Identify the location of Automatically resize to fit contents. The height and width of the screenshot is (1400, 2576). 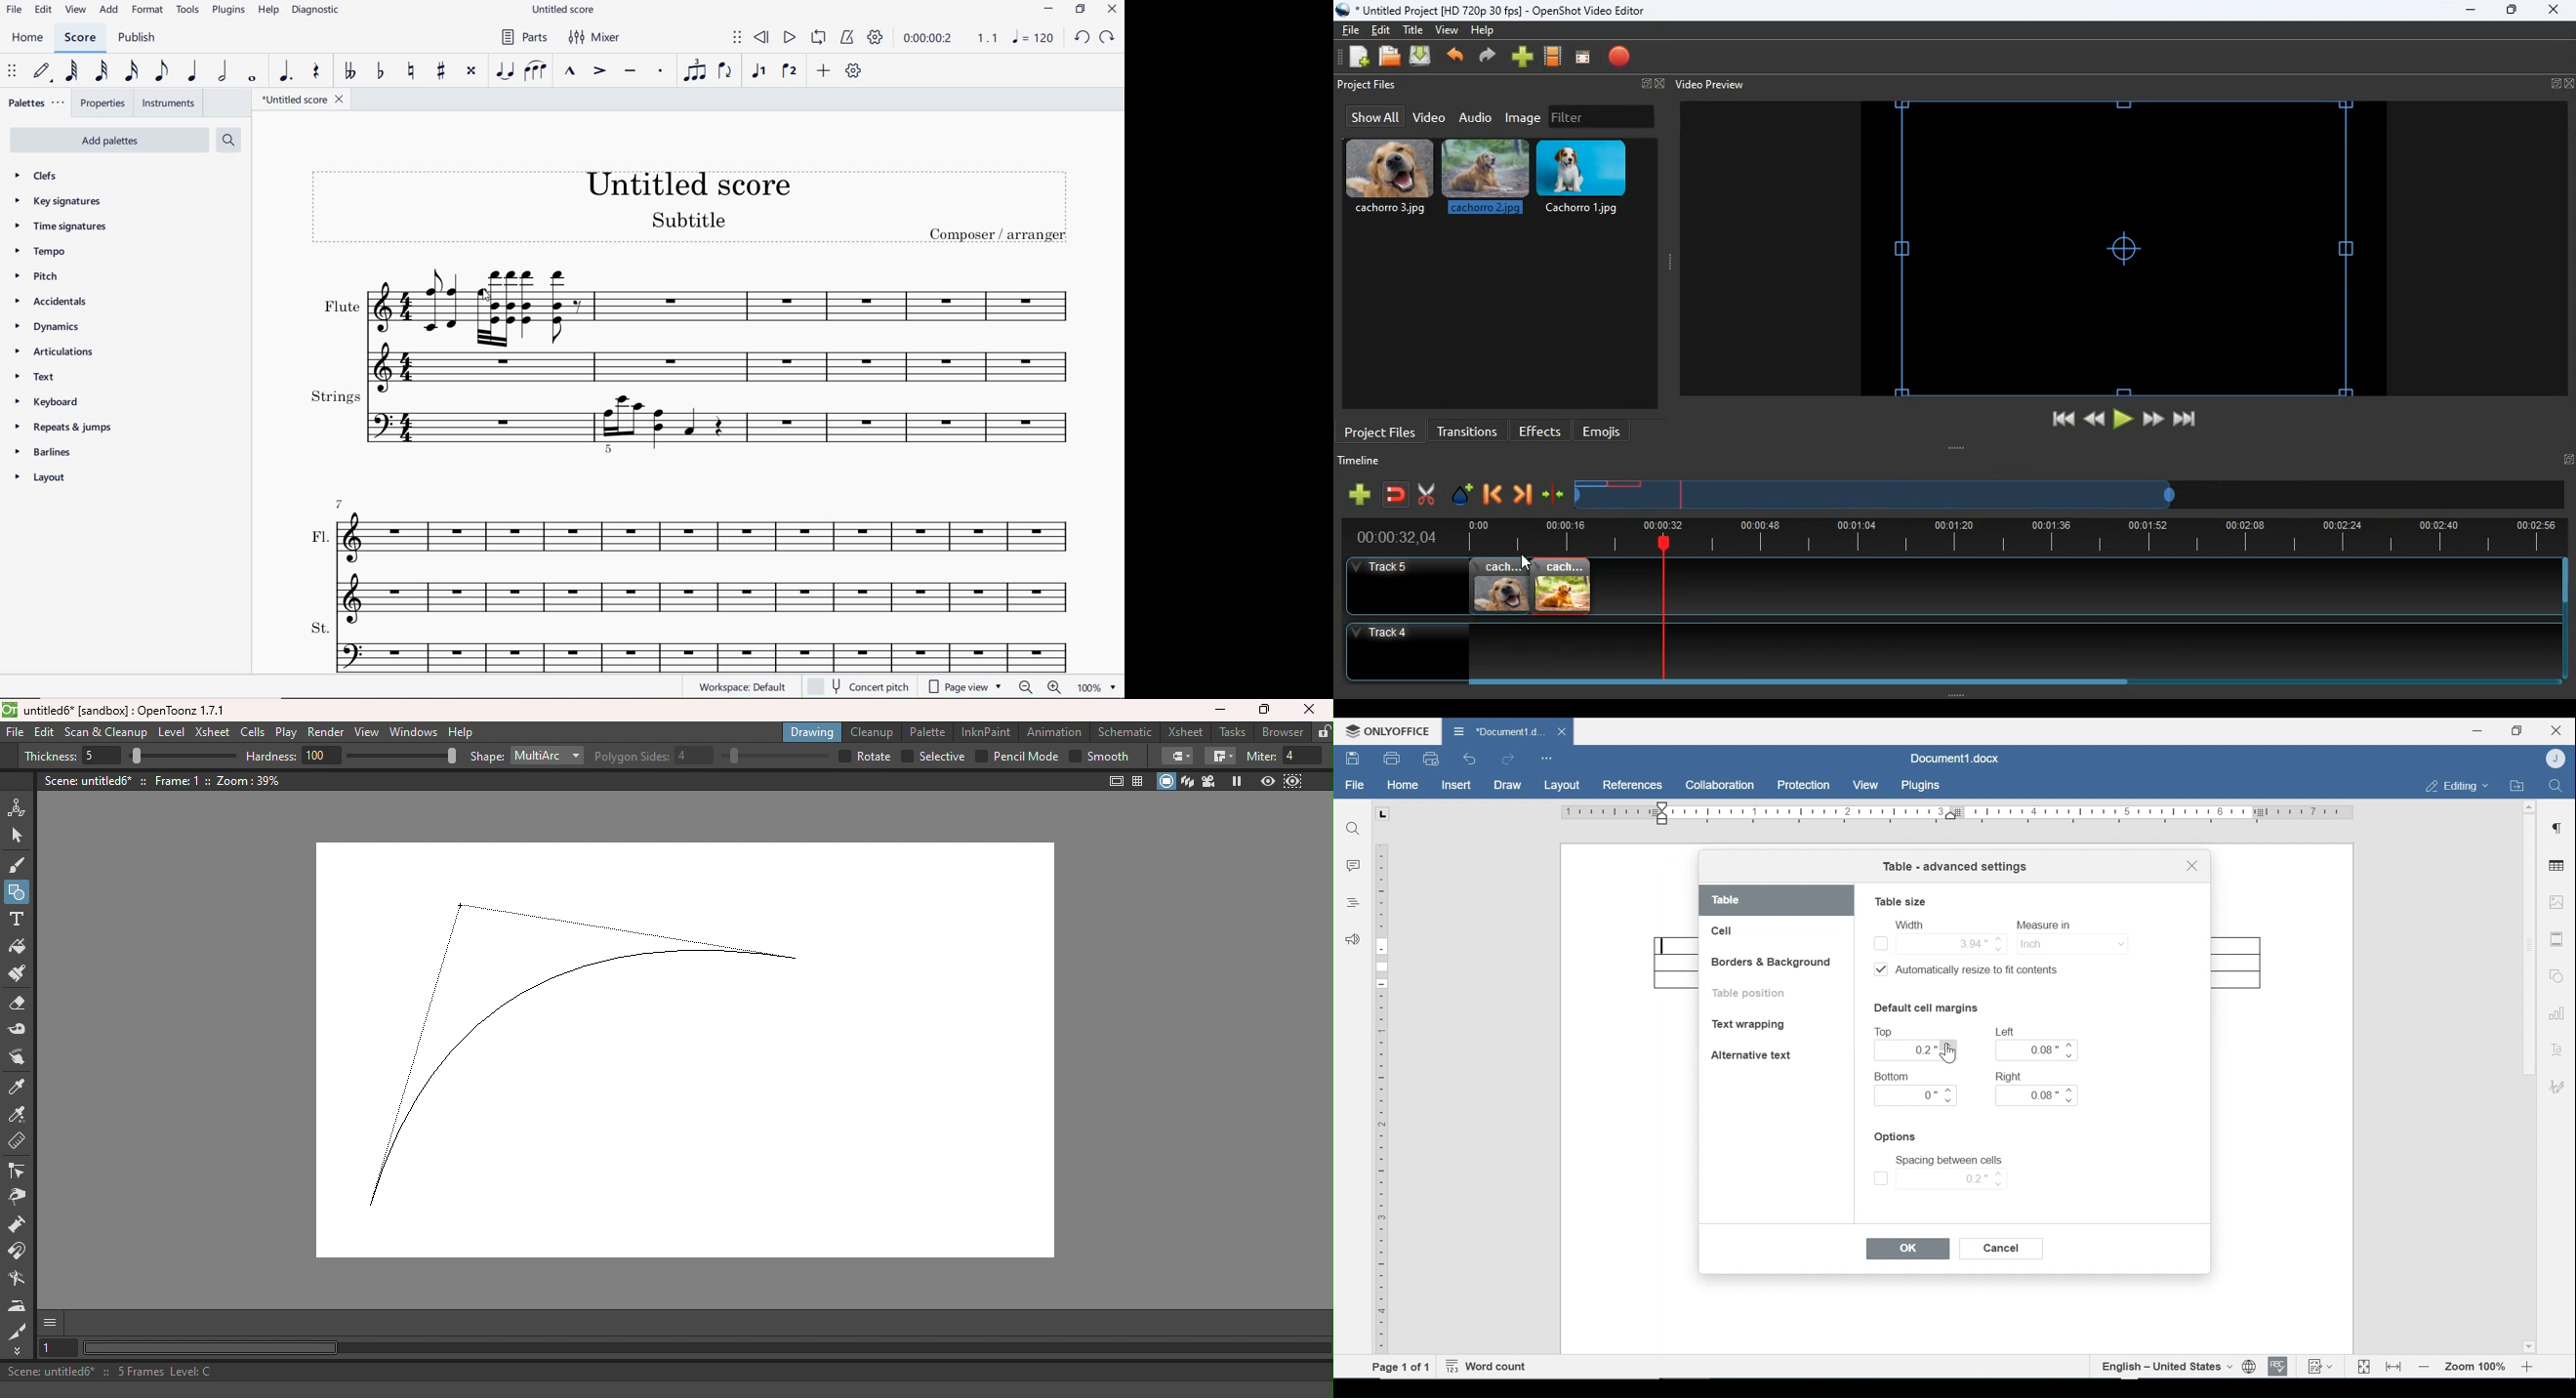
(1974, 971).